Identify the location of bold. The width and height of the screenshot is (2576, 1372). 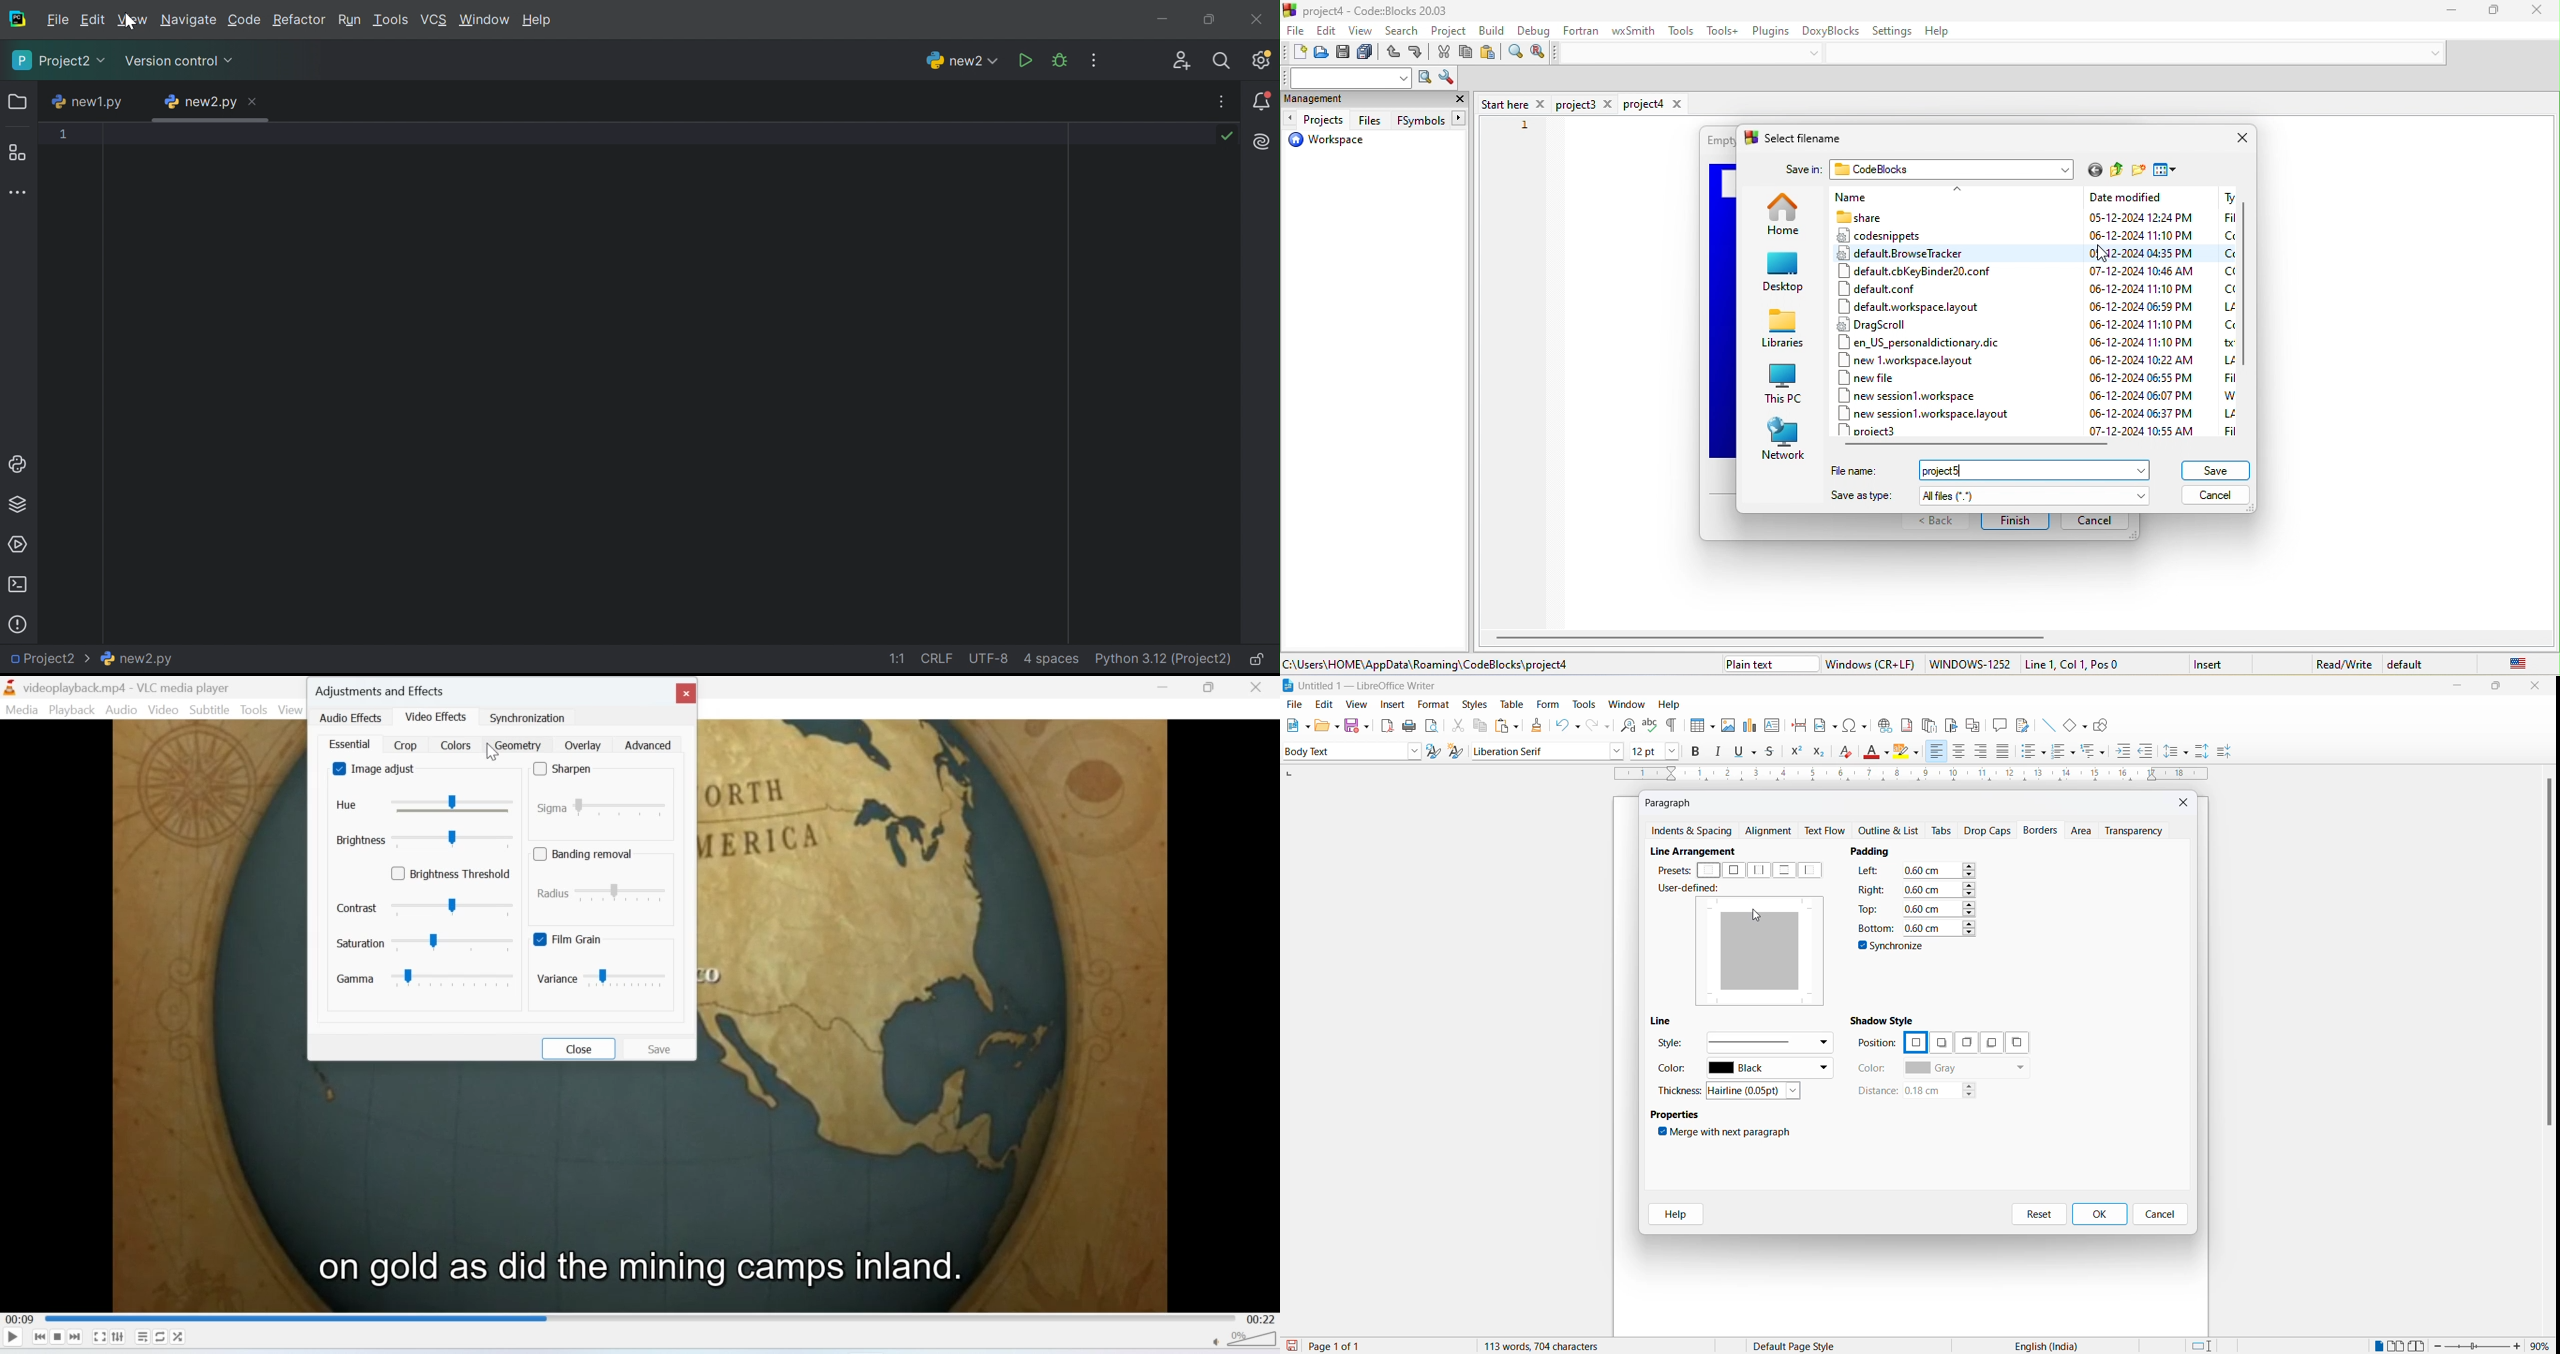
(1696, 752).